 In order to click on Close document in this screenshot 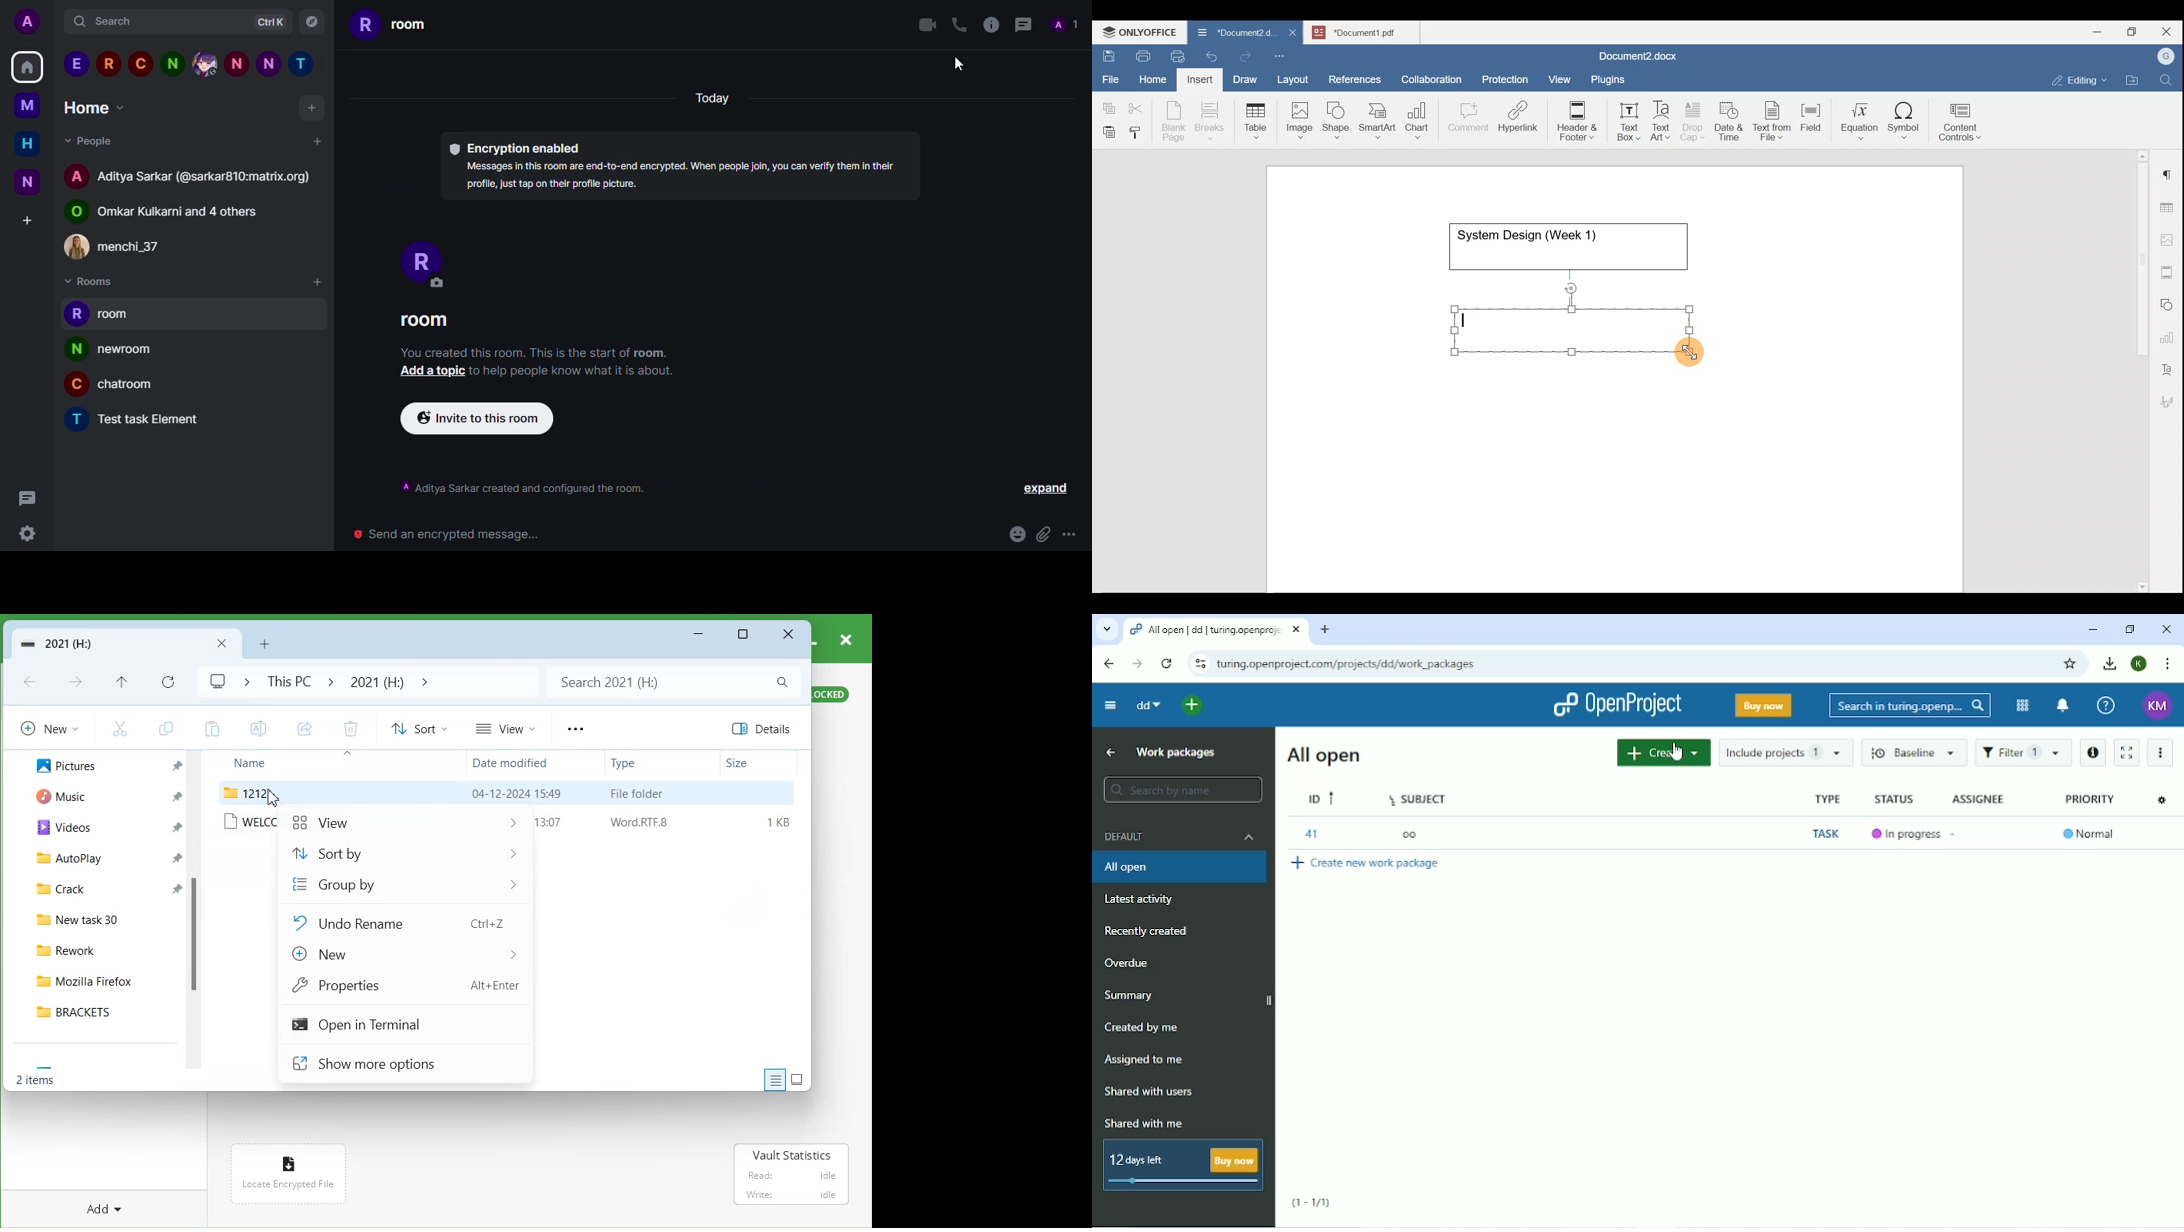, I will do `click(1293, 34)`.